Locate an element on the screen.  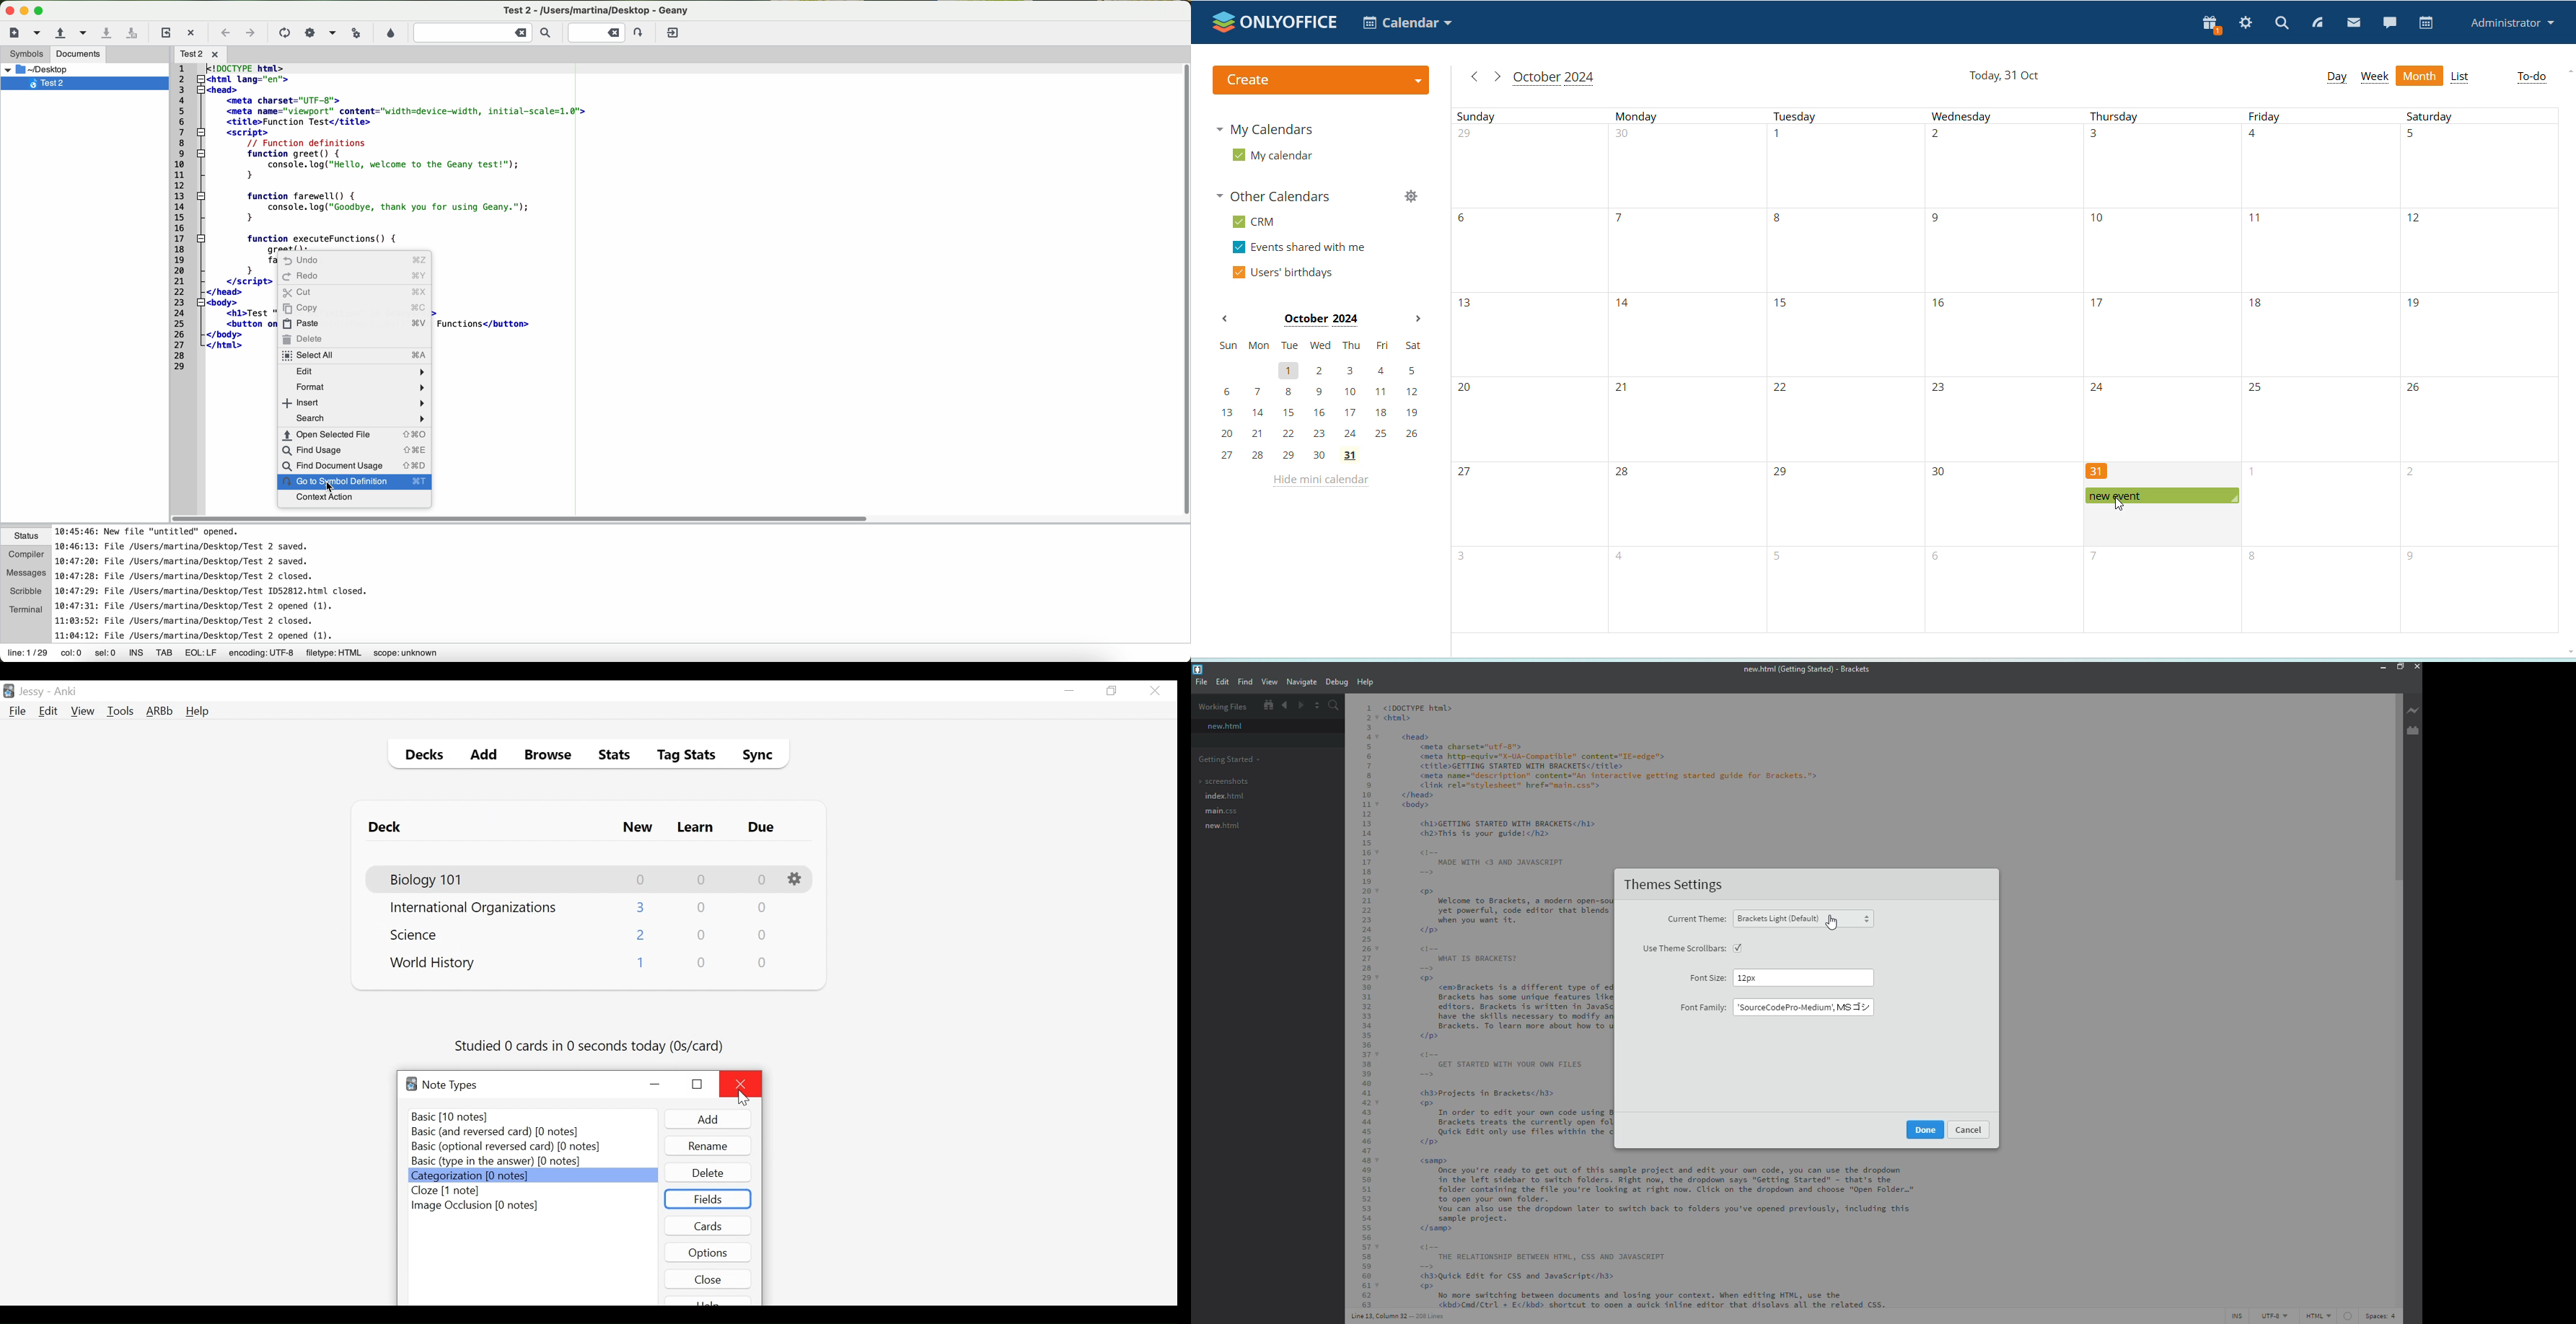
live preview is located at coordinates (2415, 709).